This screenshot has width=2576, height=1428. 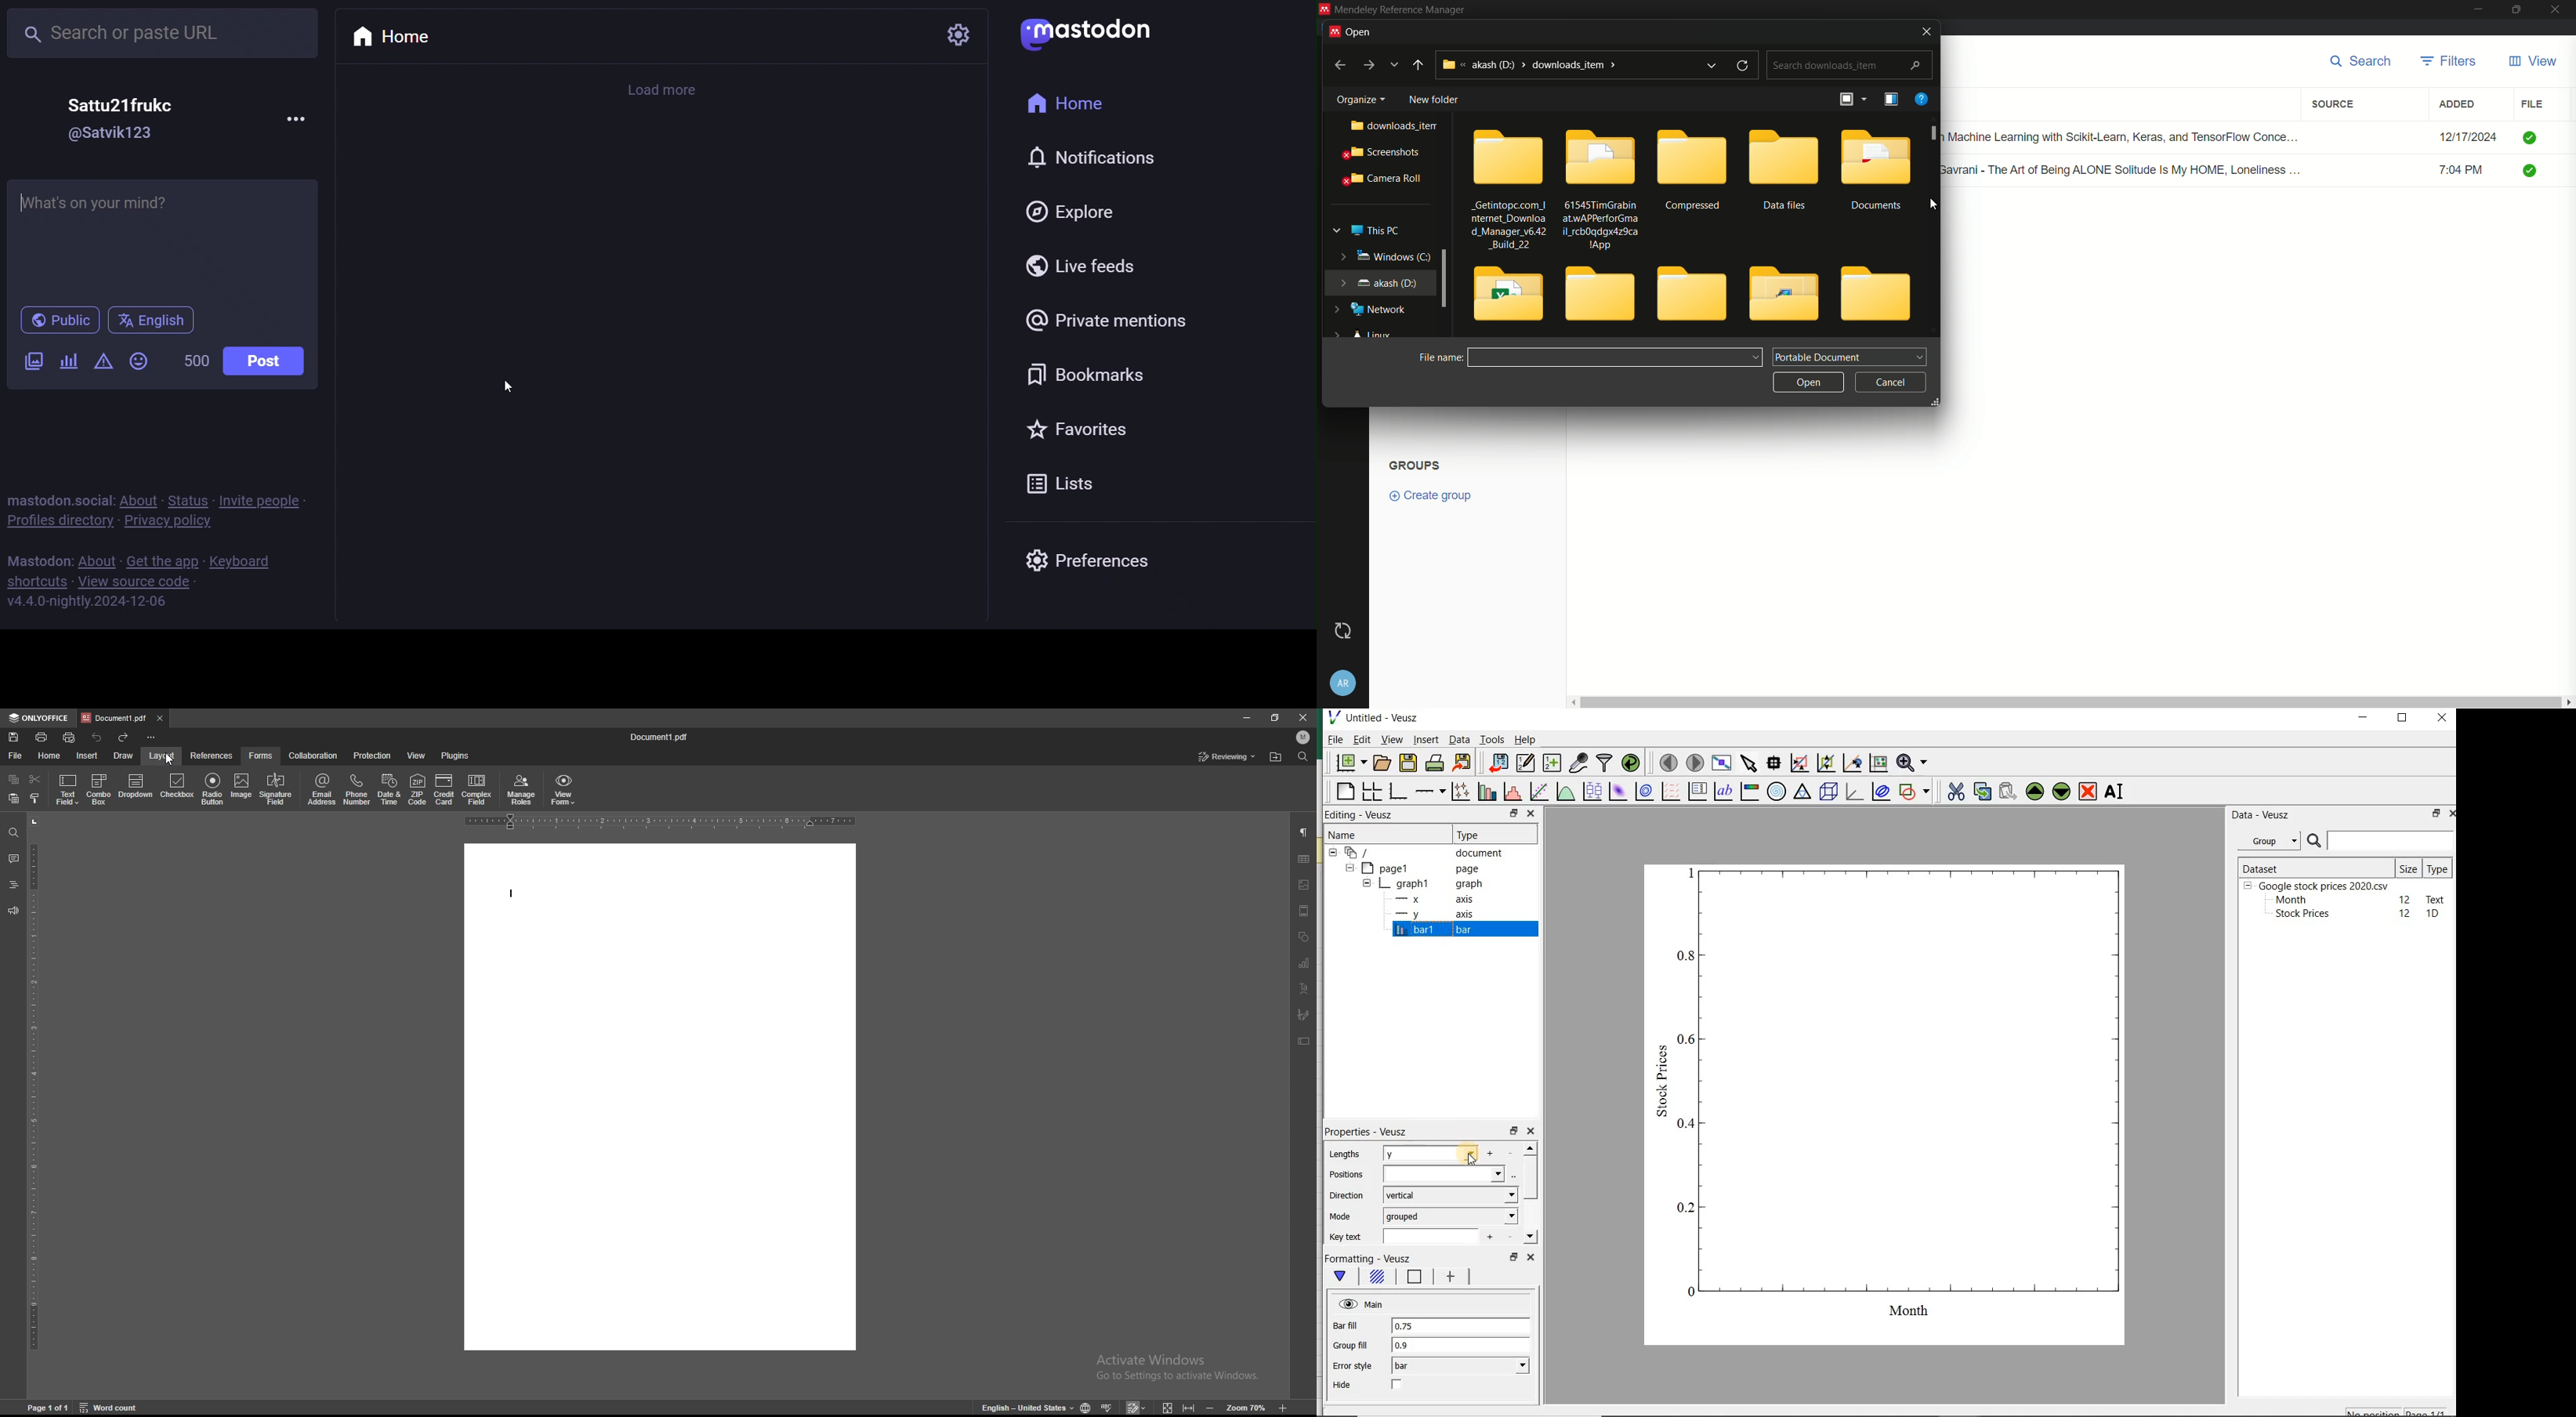 I want to click on up to, so click(x=1418, y=65).